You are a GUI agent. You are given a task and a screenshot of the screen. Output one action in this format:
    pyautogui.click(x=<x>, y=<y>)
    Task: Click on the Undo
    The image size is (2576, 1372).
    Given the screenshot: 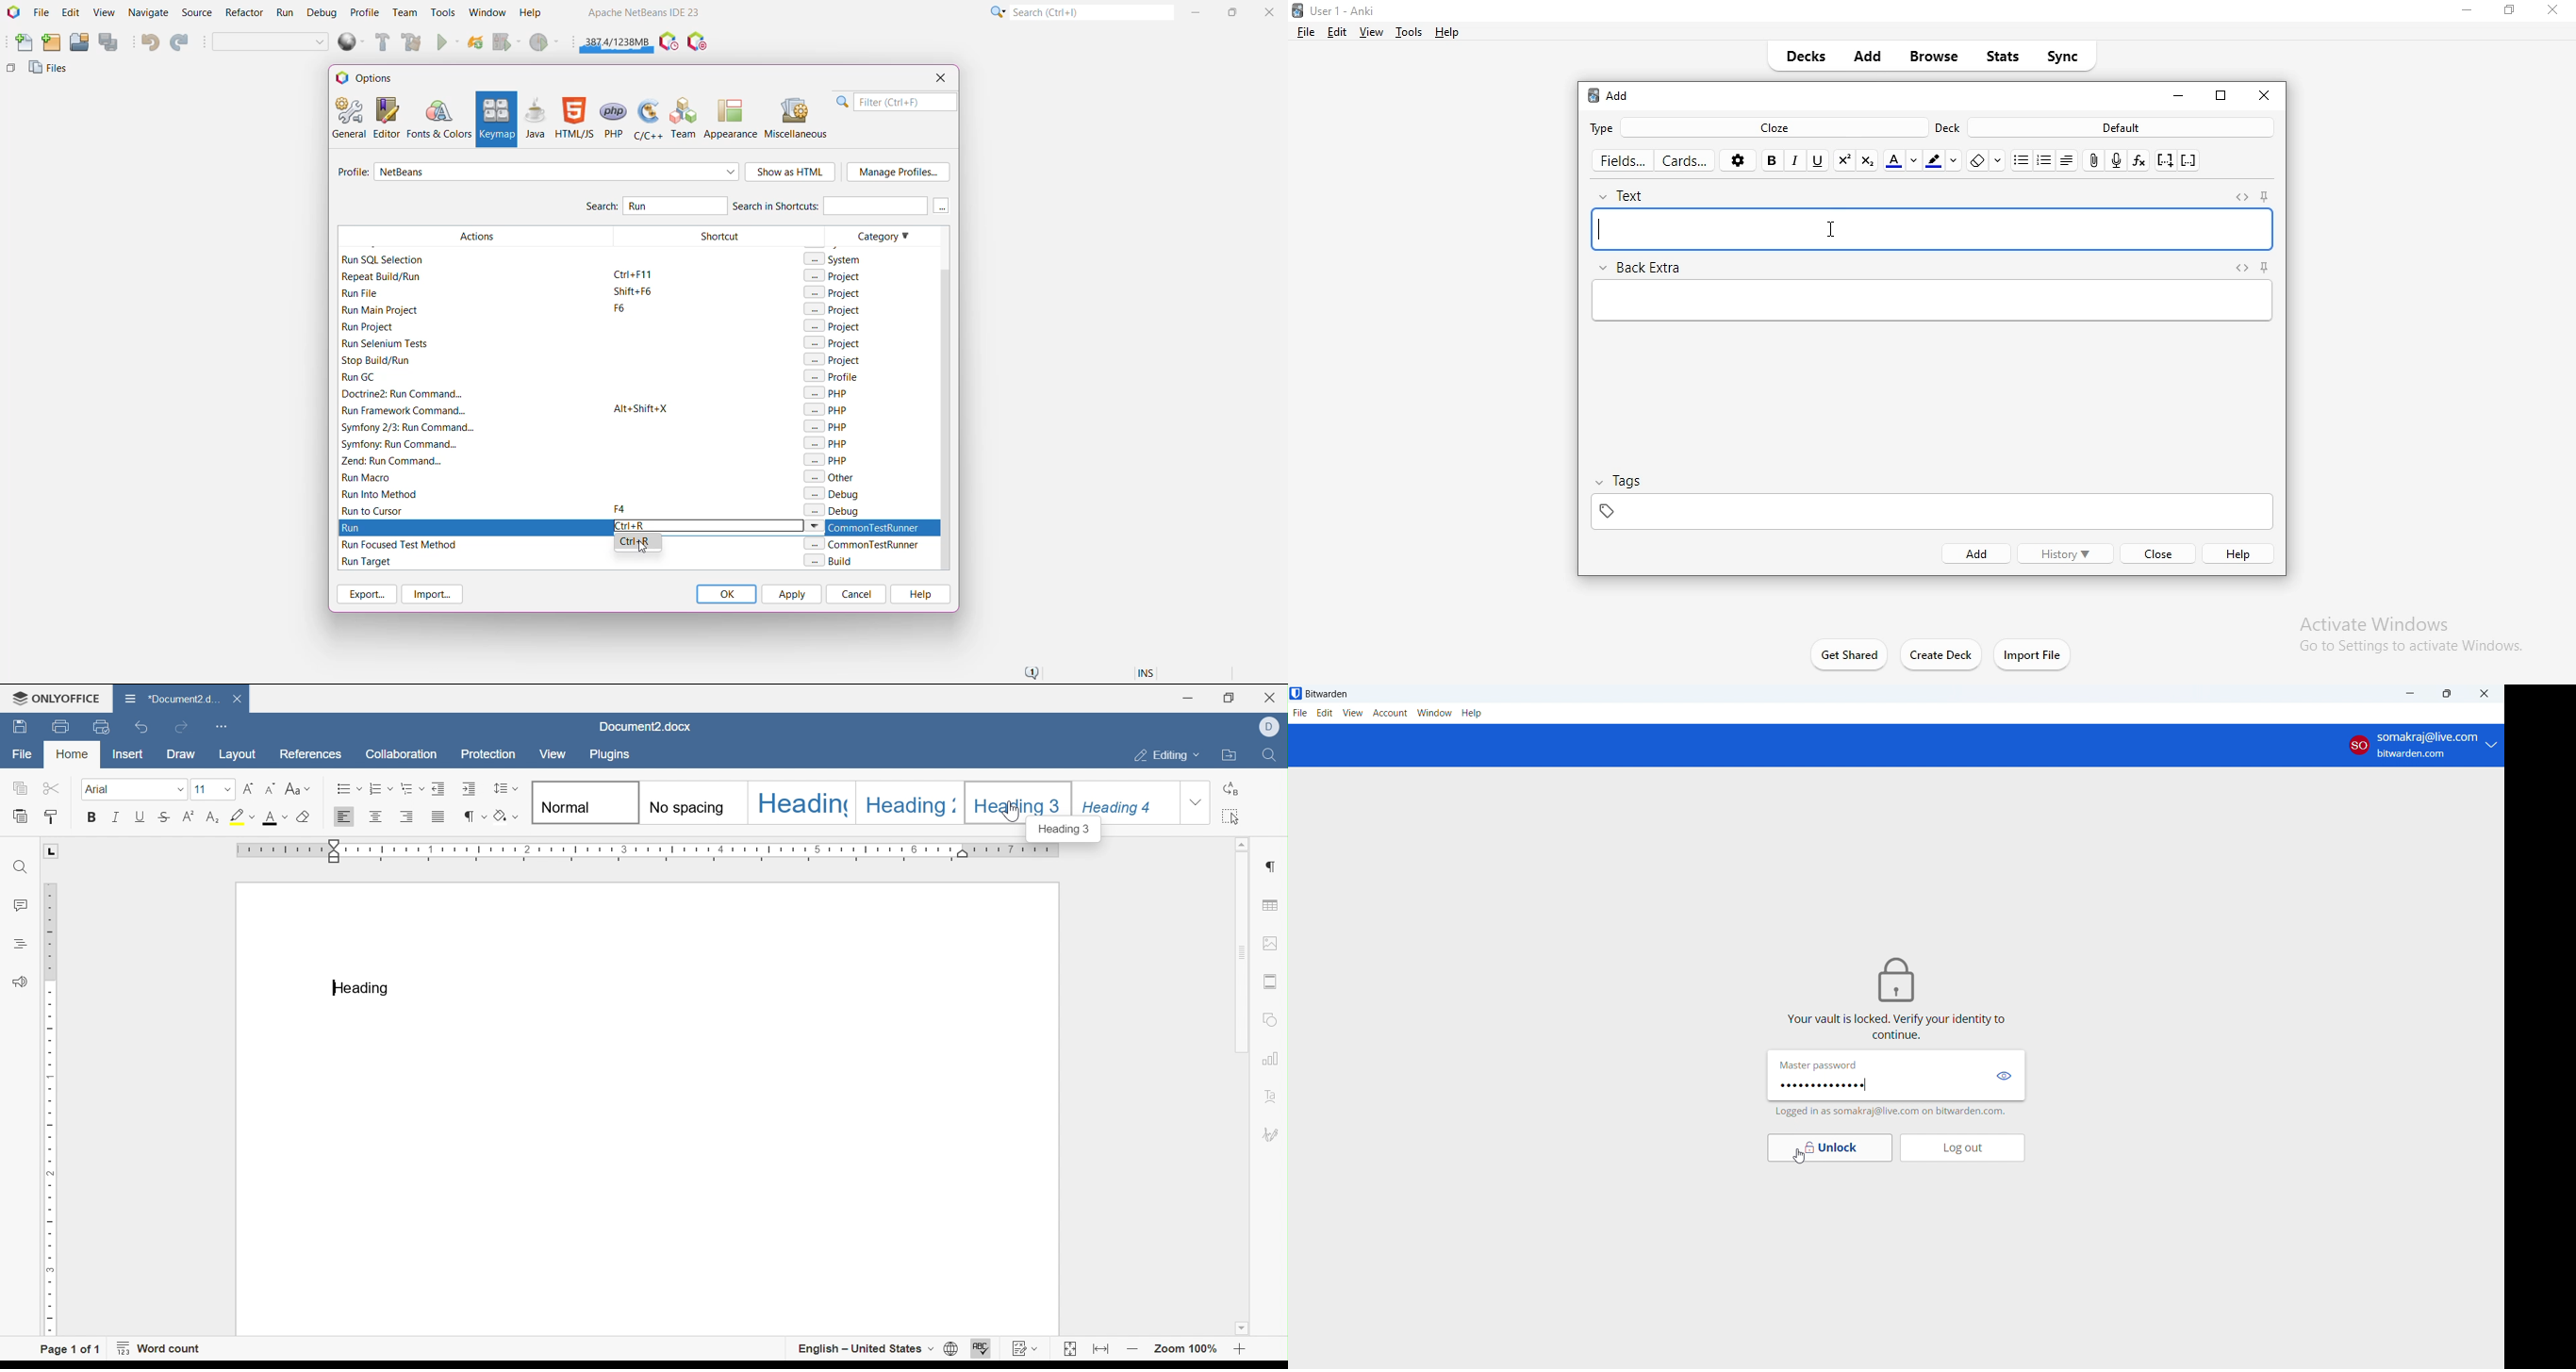 What is the action you would take?
    pyautogui.click(x=139, y=729)
    